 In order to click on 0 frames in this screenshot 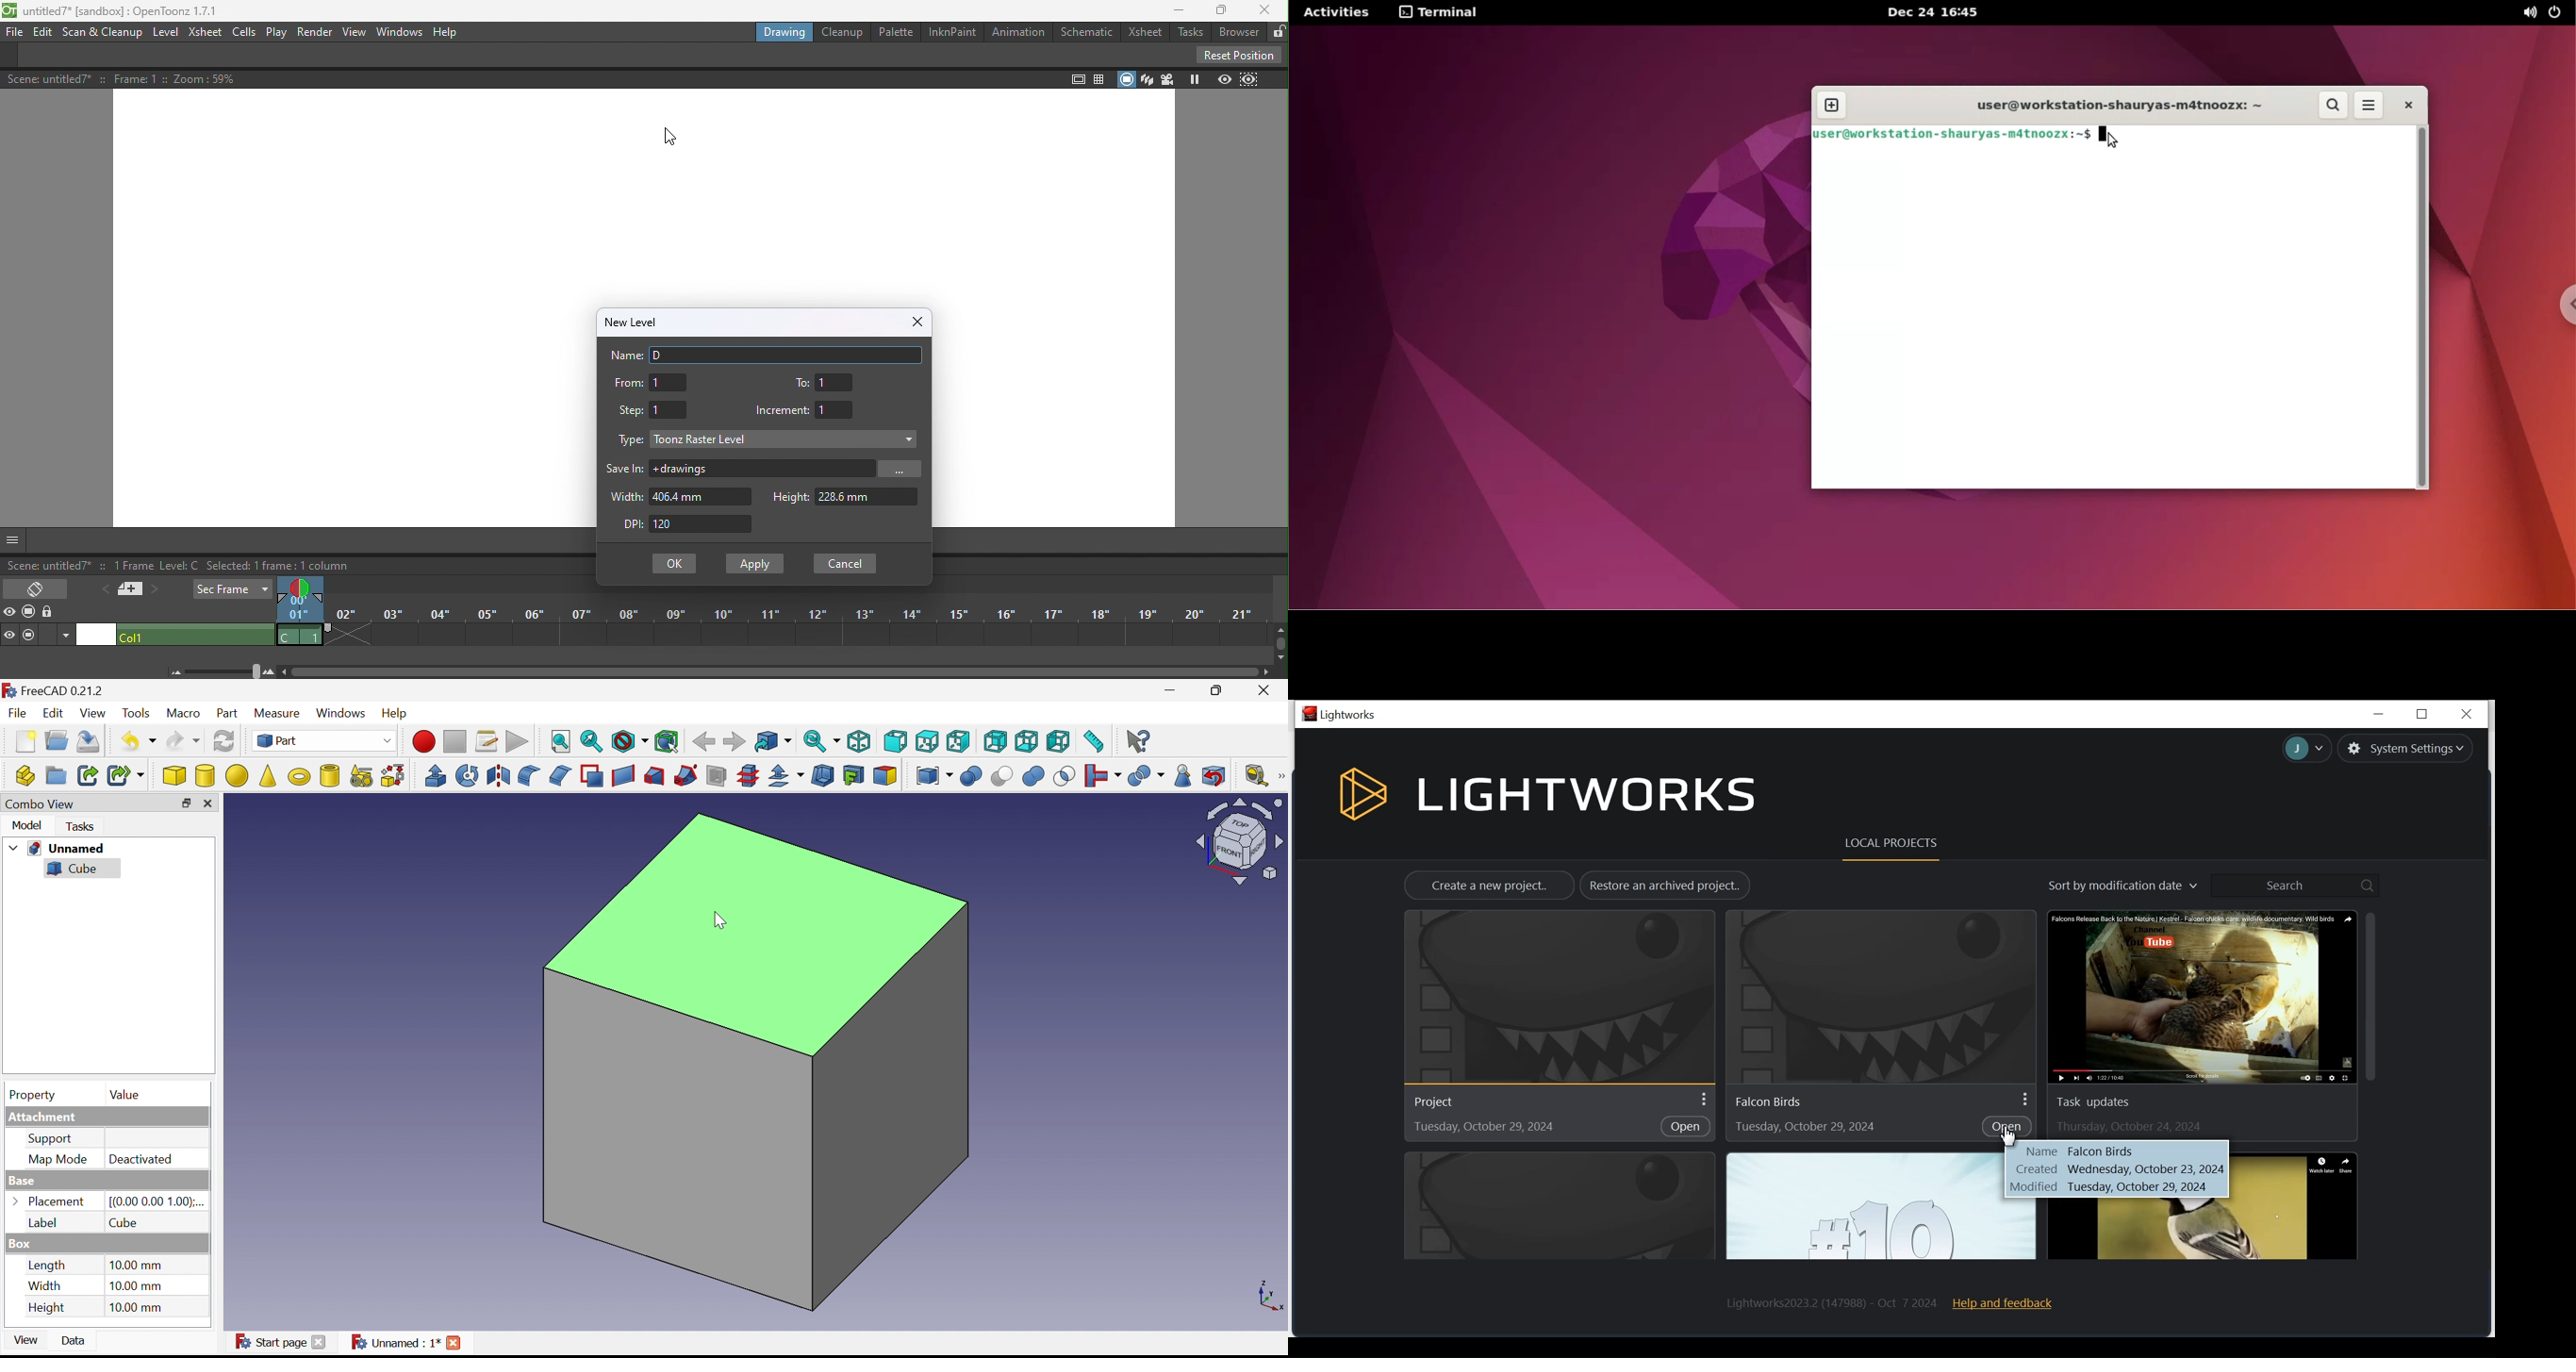, I will do `click(128, 564)`.